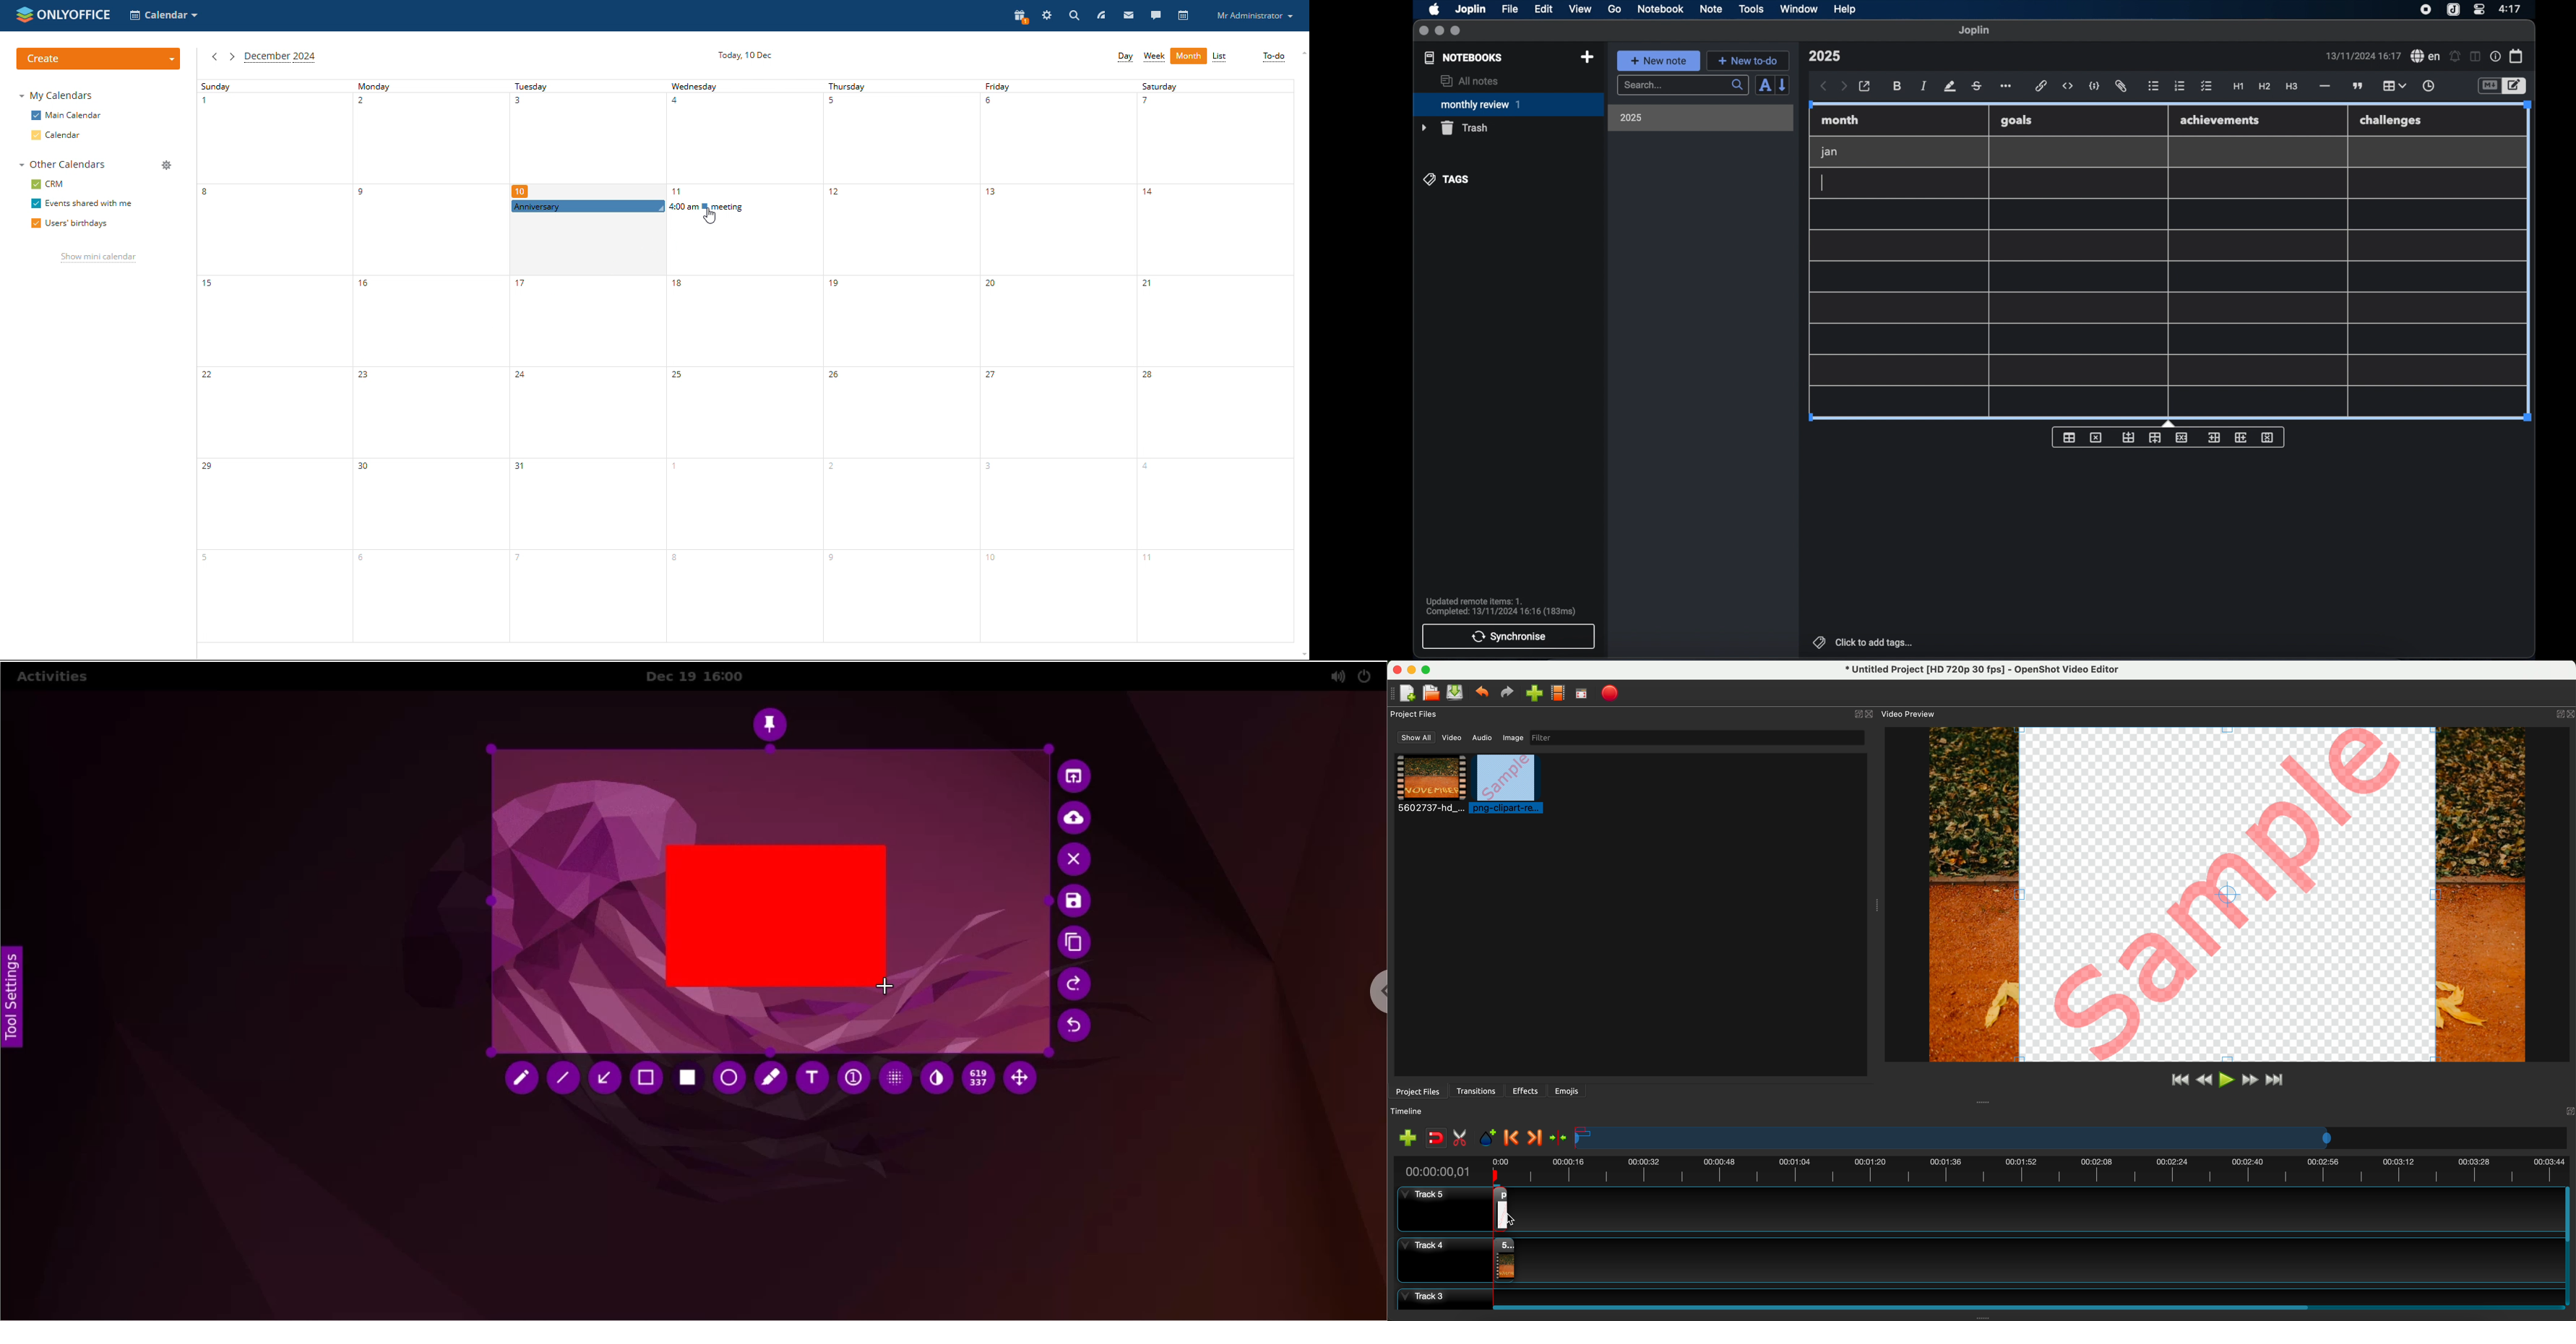 The image size is (2576, 1344). Describe the element at coordinates (1184, 16) in the screenshot. I see `calendar` at that location.